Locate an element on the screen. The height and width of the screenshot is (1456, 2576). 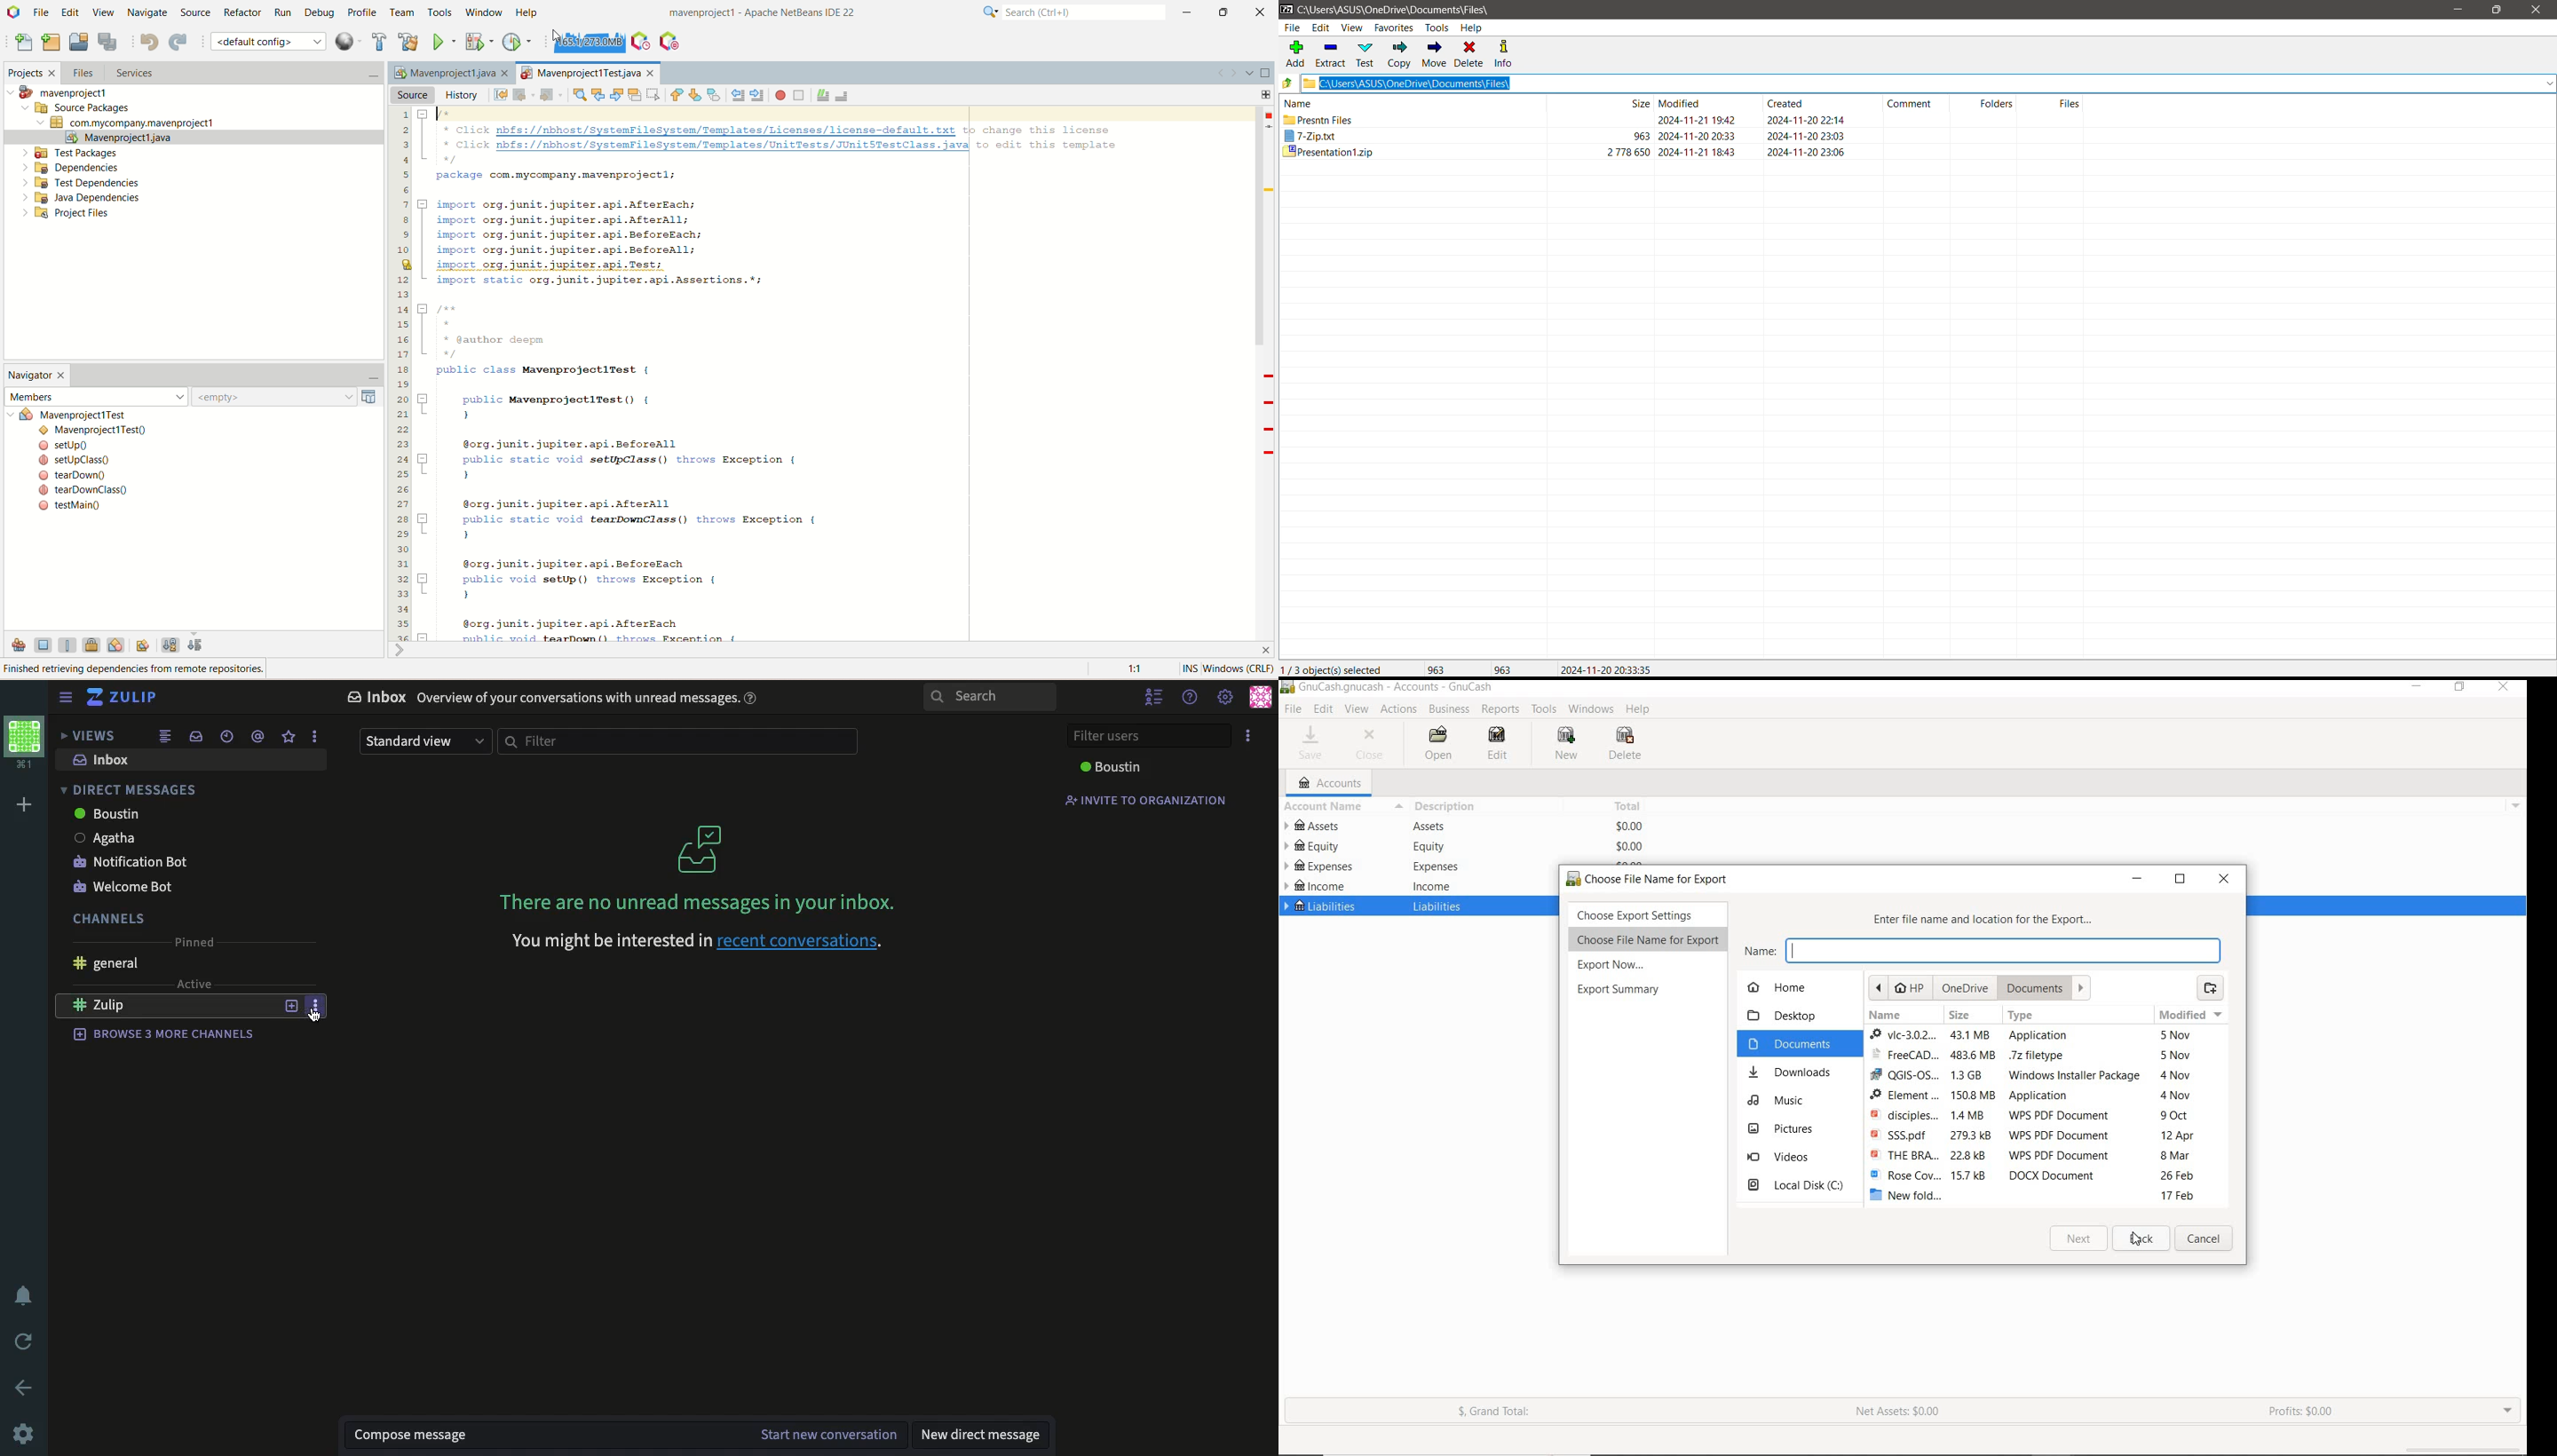
options is located at coordinates (315, 1004).